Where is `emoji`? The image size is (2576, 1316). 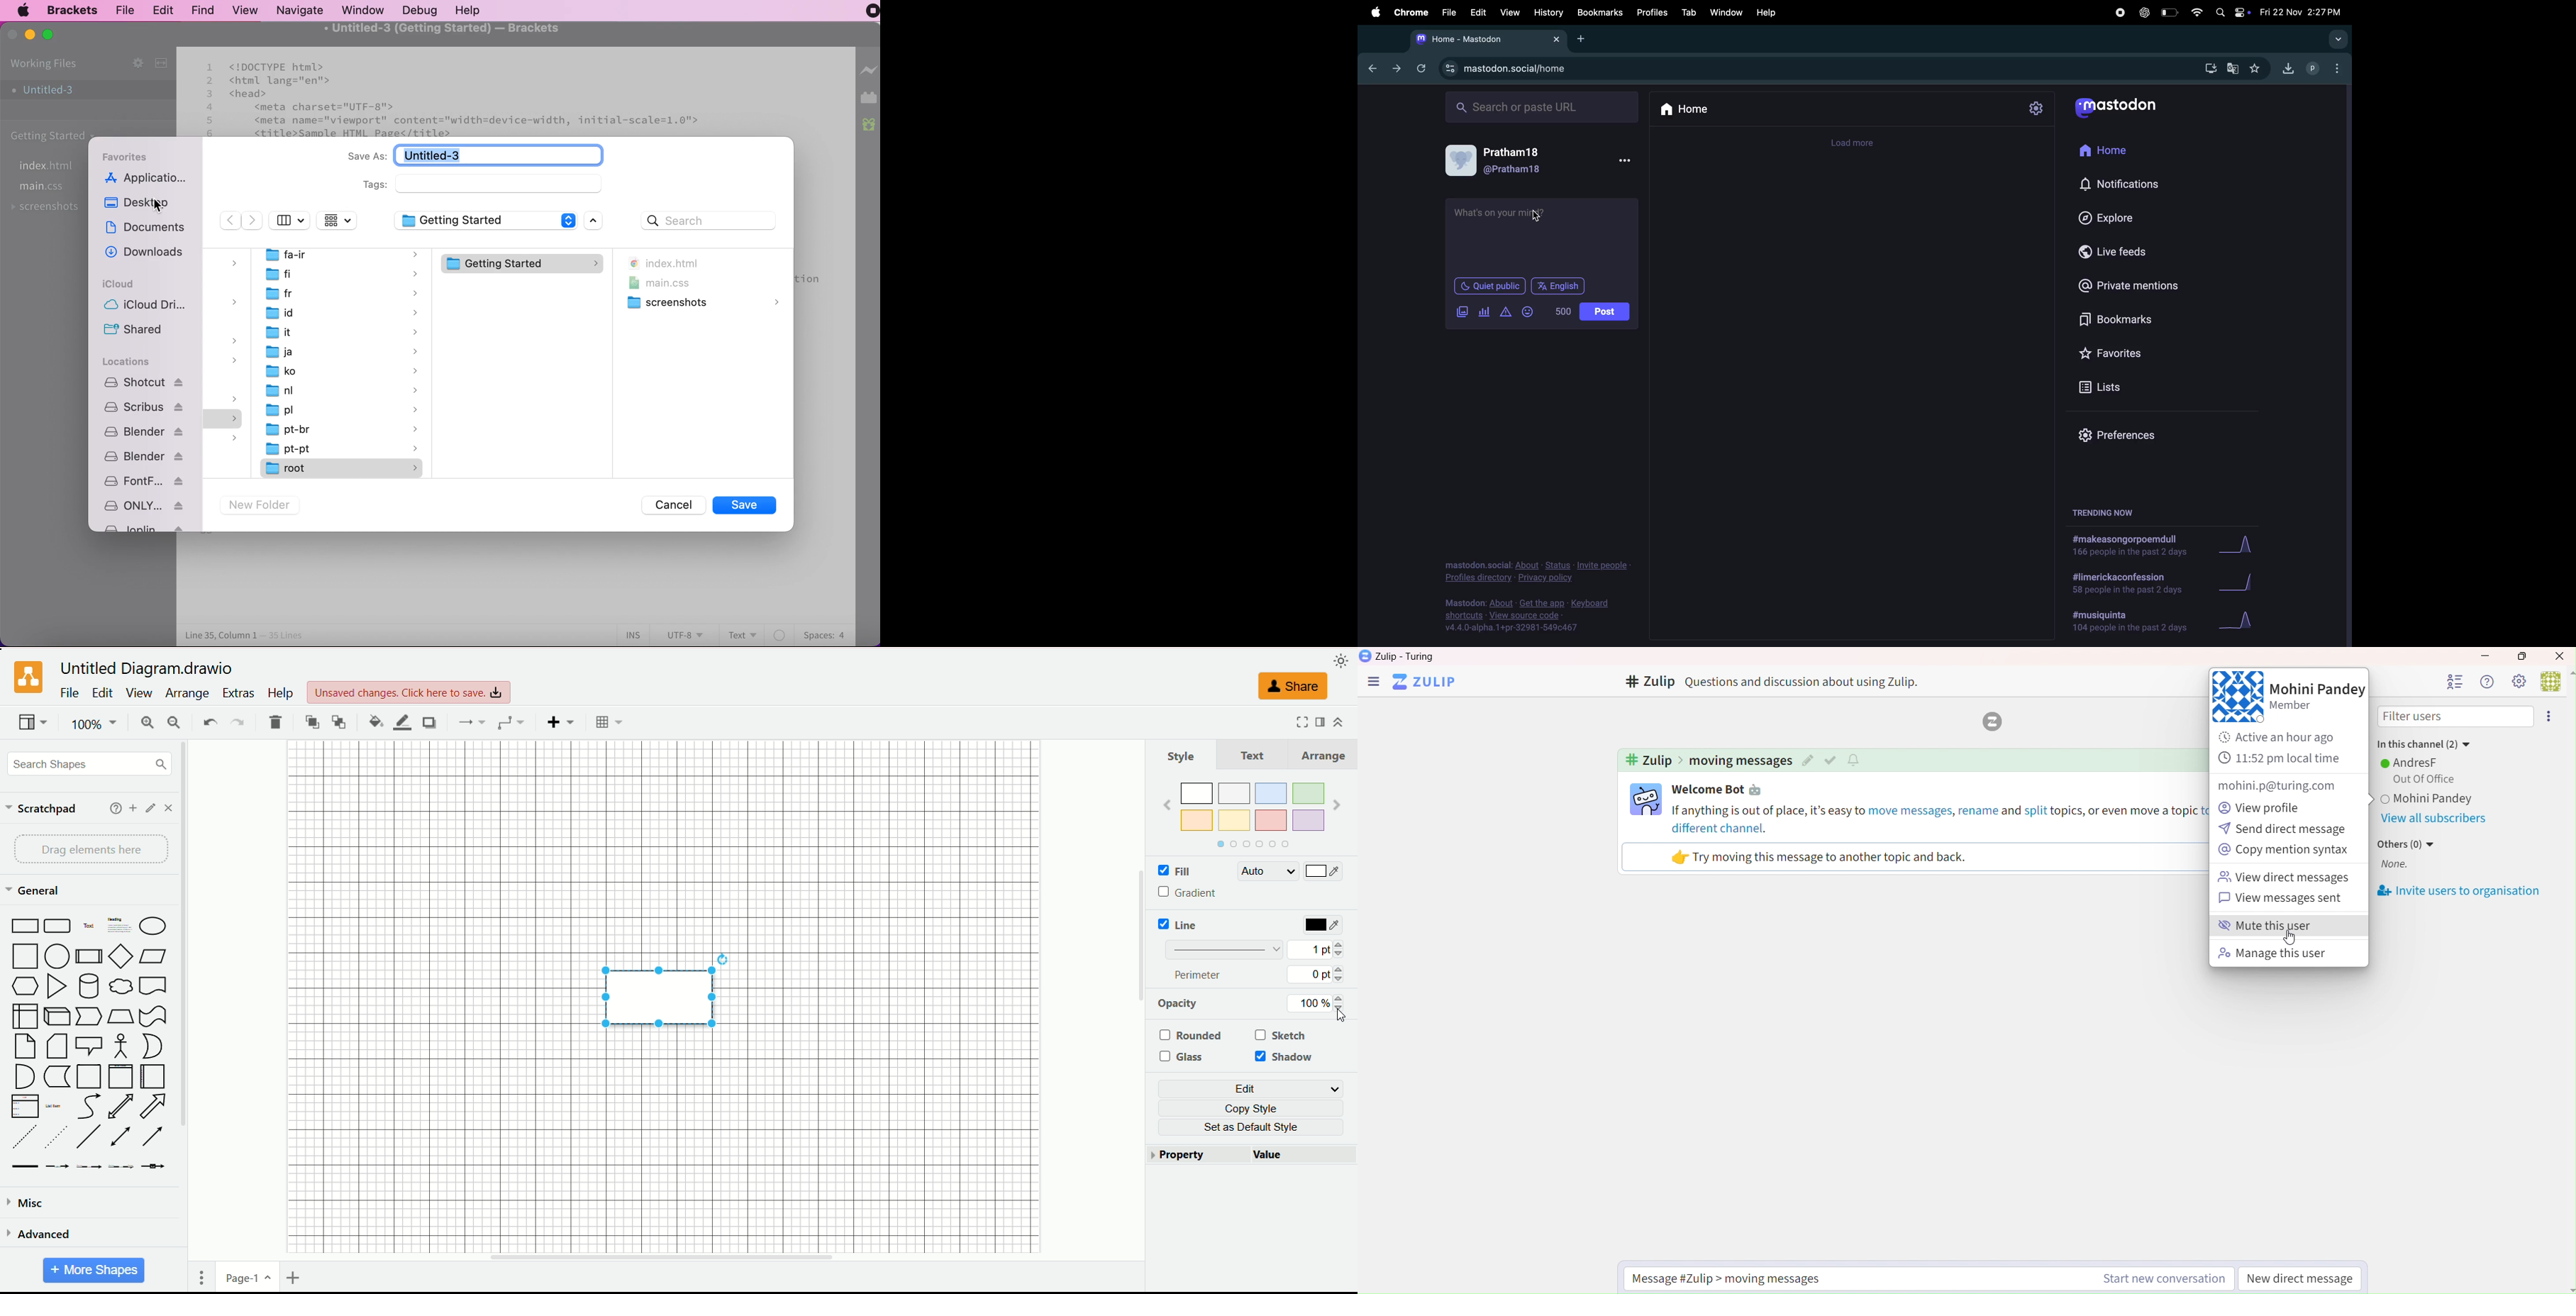 emoji is located at coordinates (1527, 312).